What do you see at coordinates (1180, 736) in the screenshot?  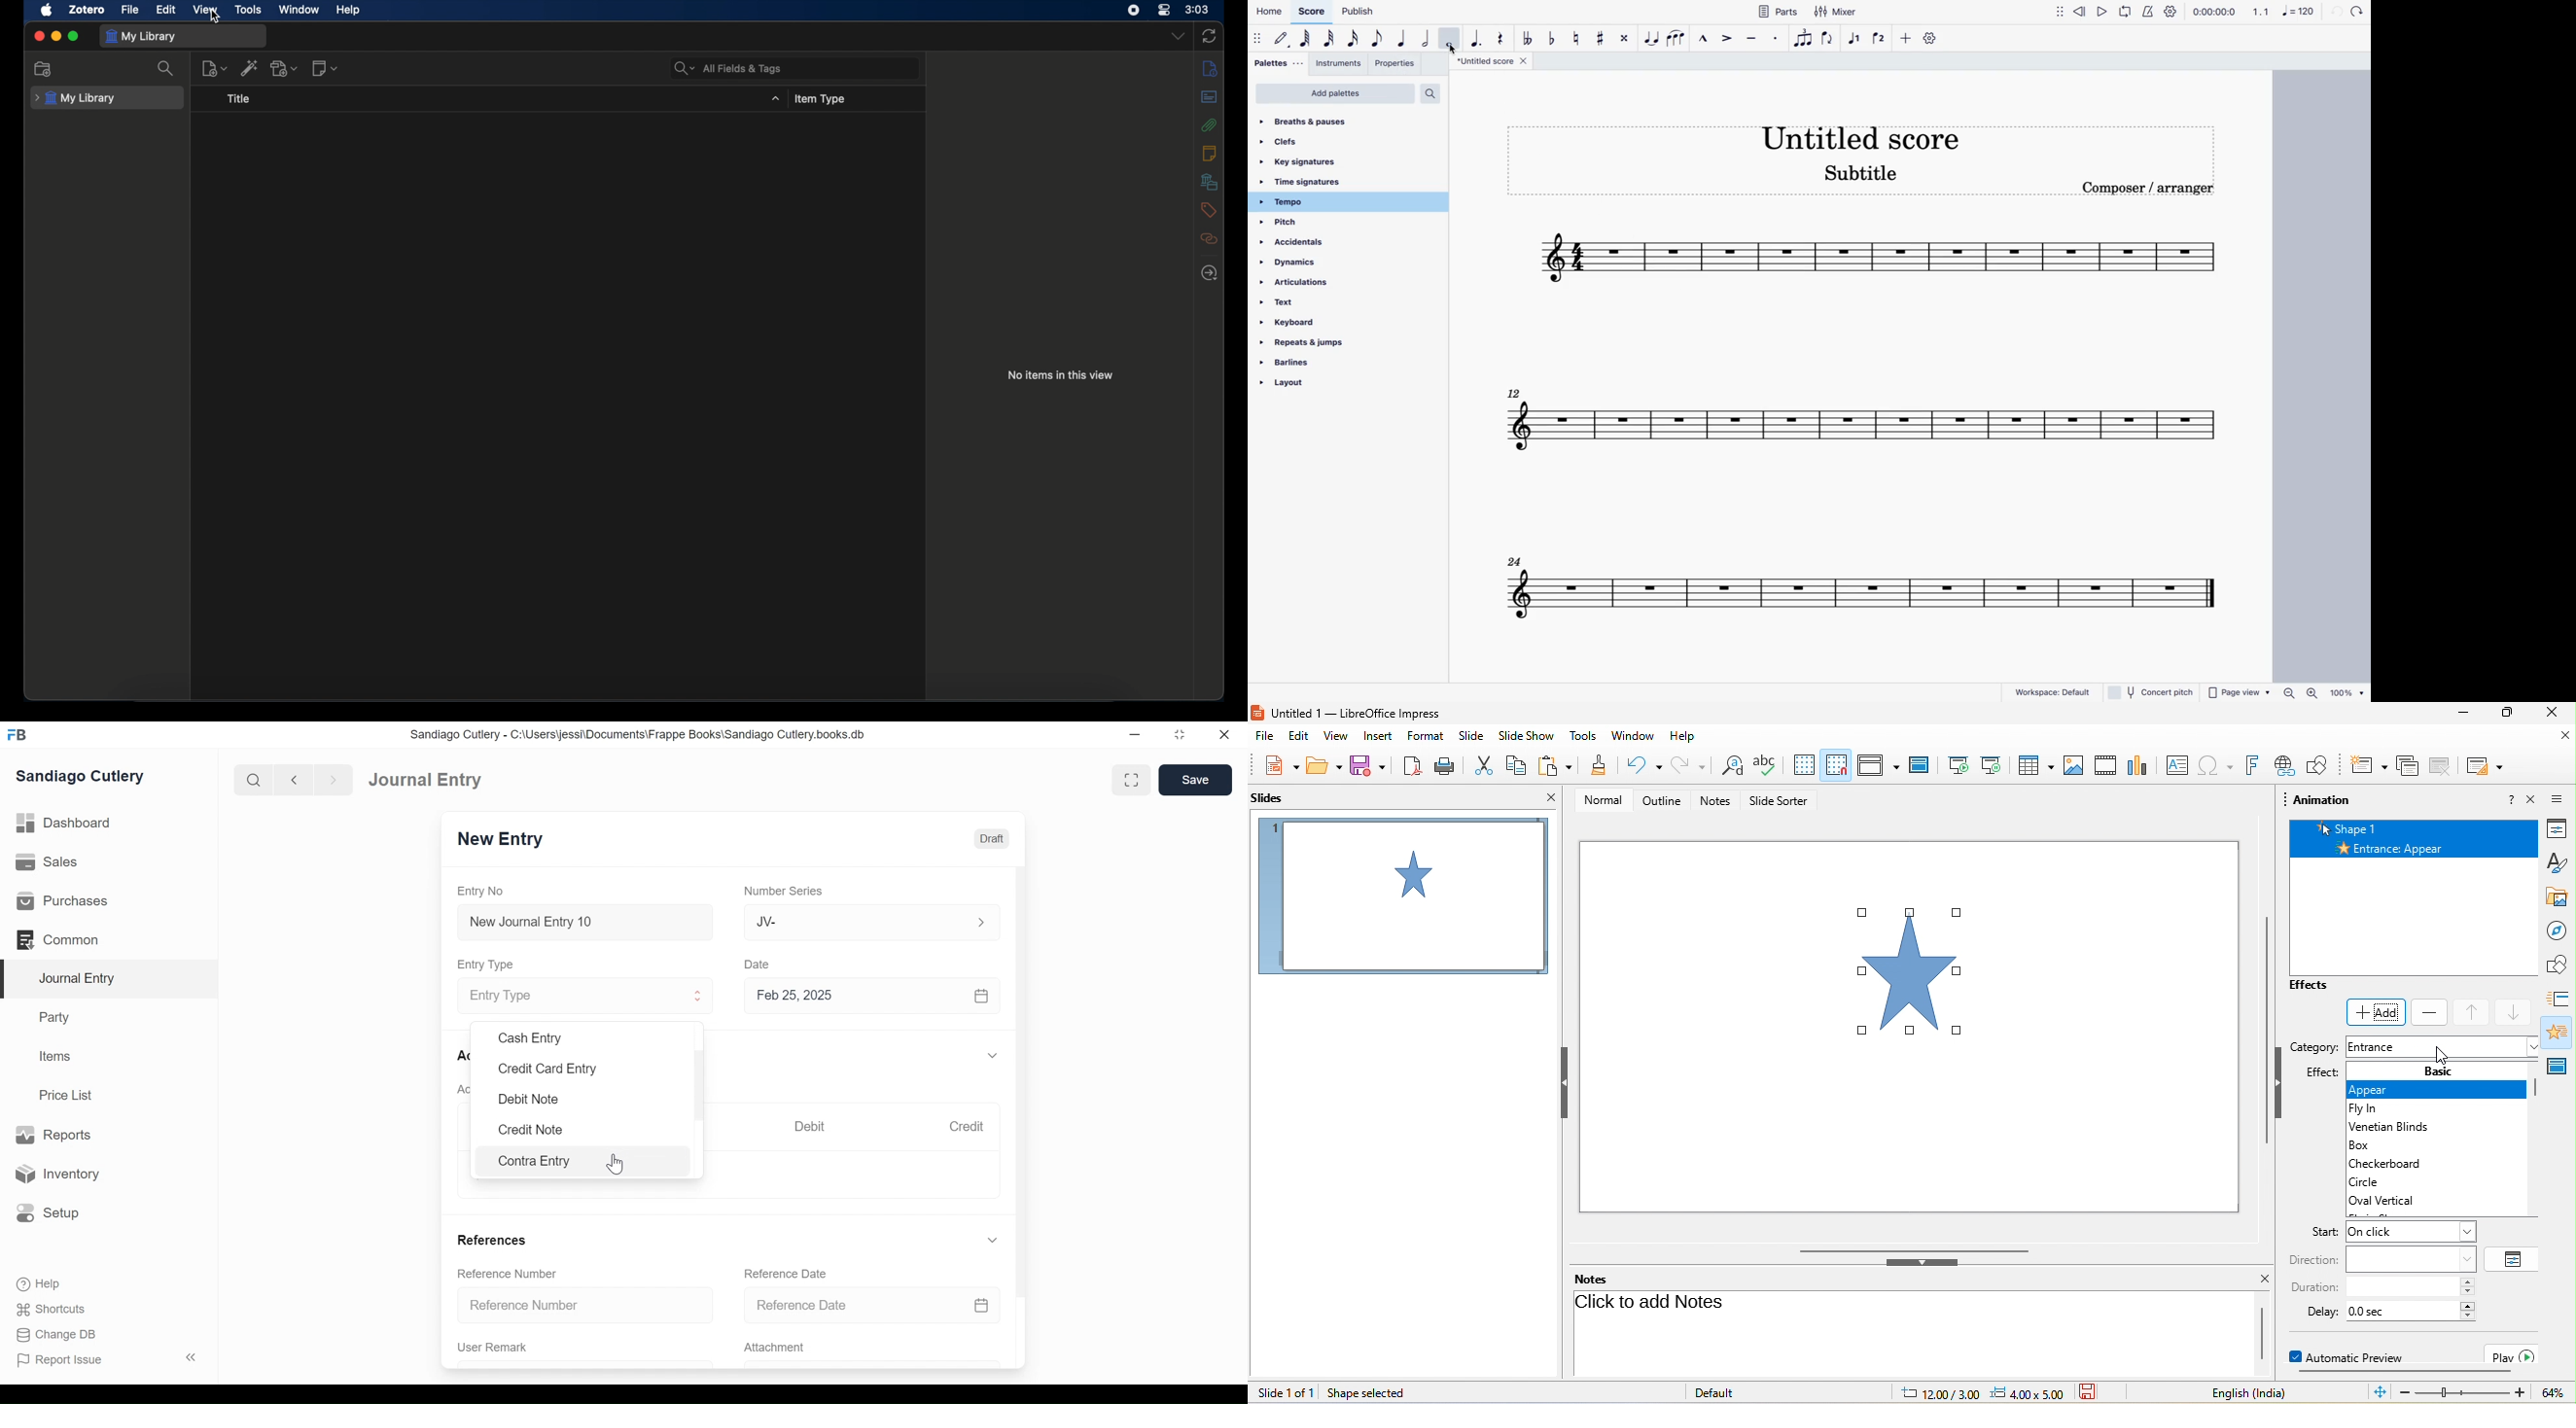 I see `Restore` at bounding box center [1180, 736].